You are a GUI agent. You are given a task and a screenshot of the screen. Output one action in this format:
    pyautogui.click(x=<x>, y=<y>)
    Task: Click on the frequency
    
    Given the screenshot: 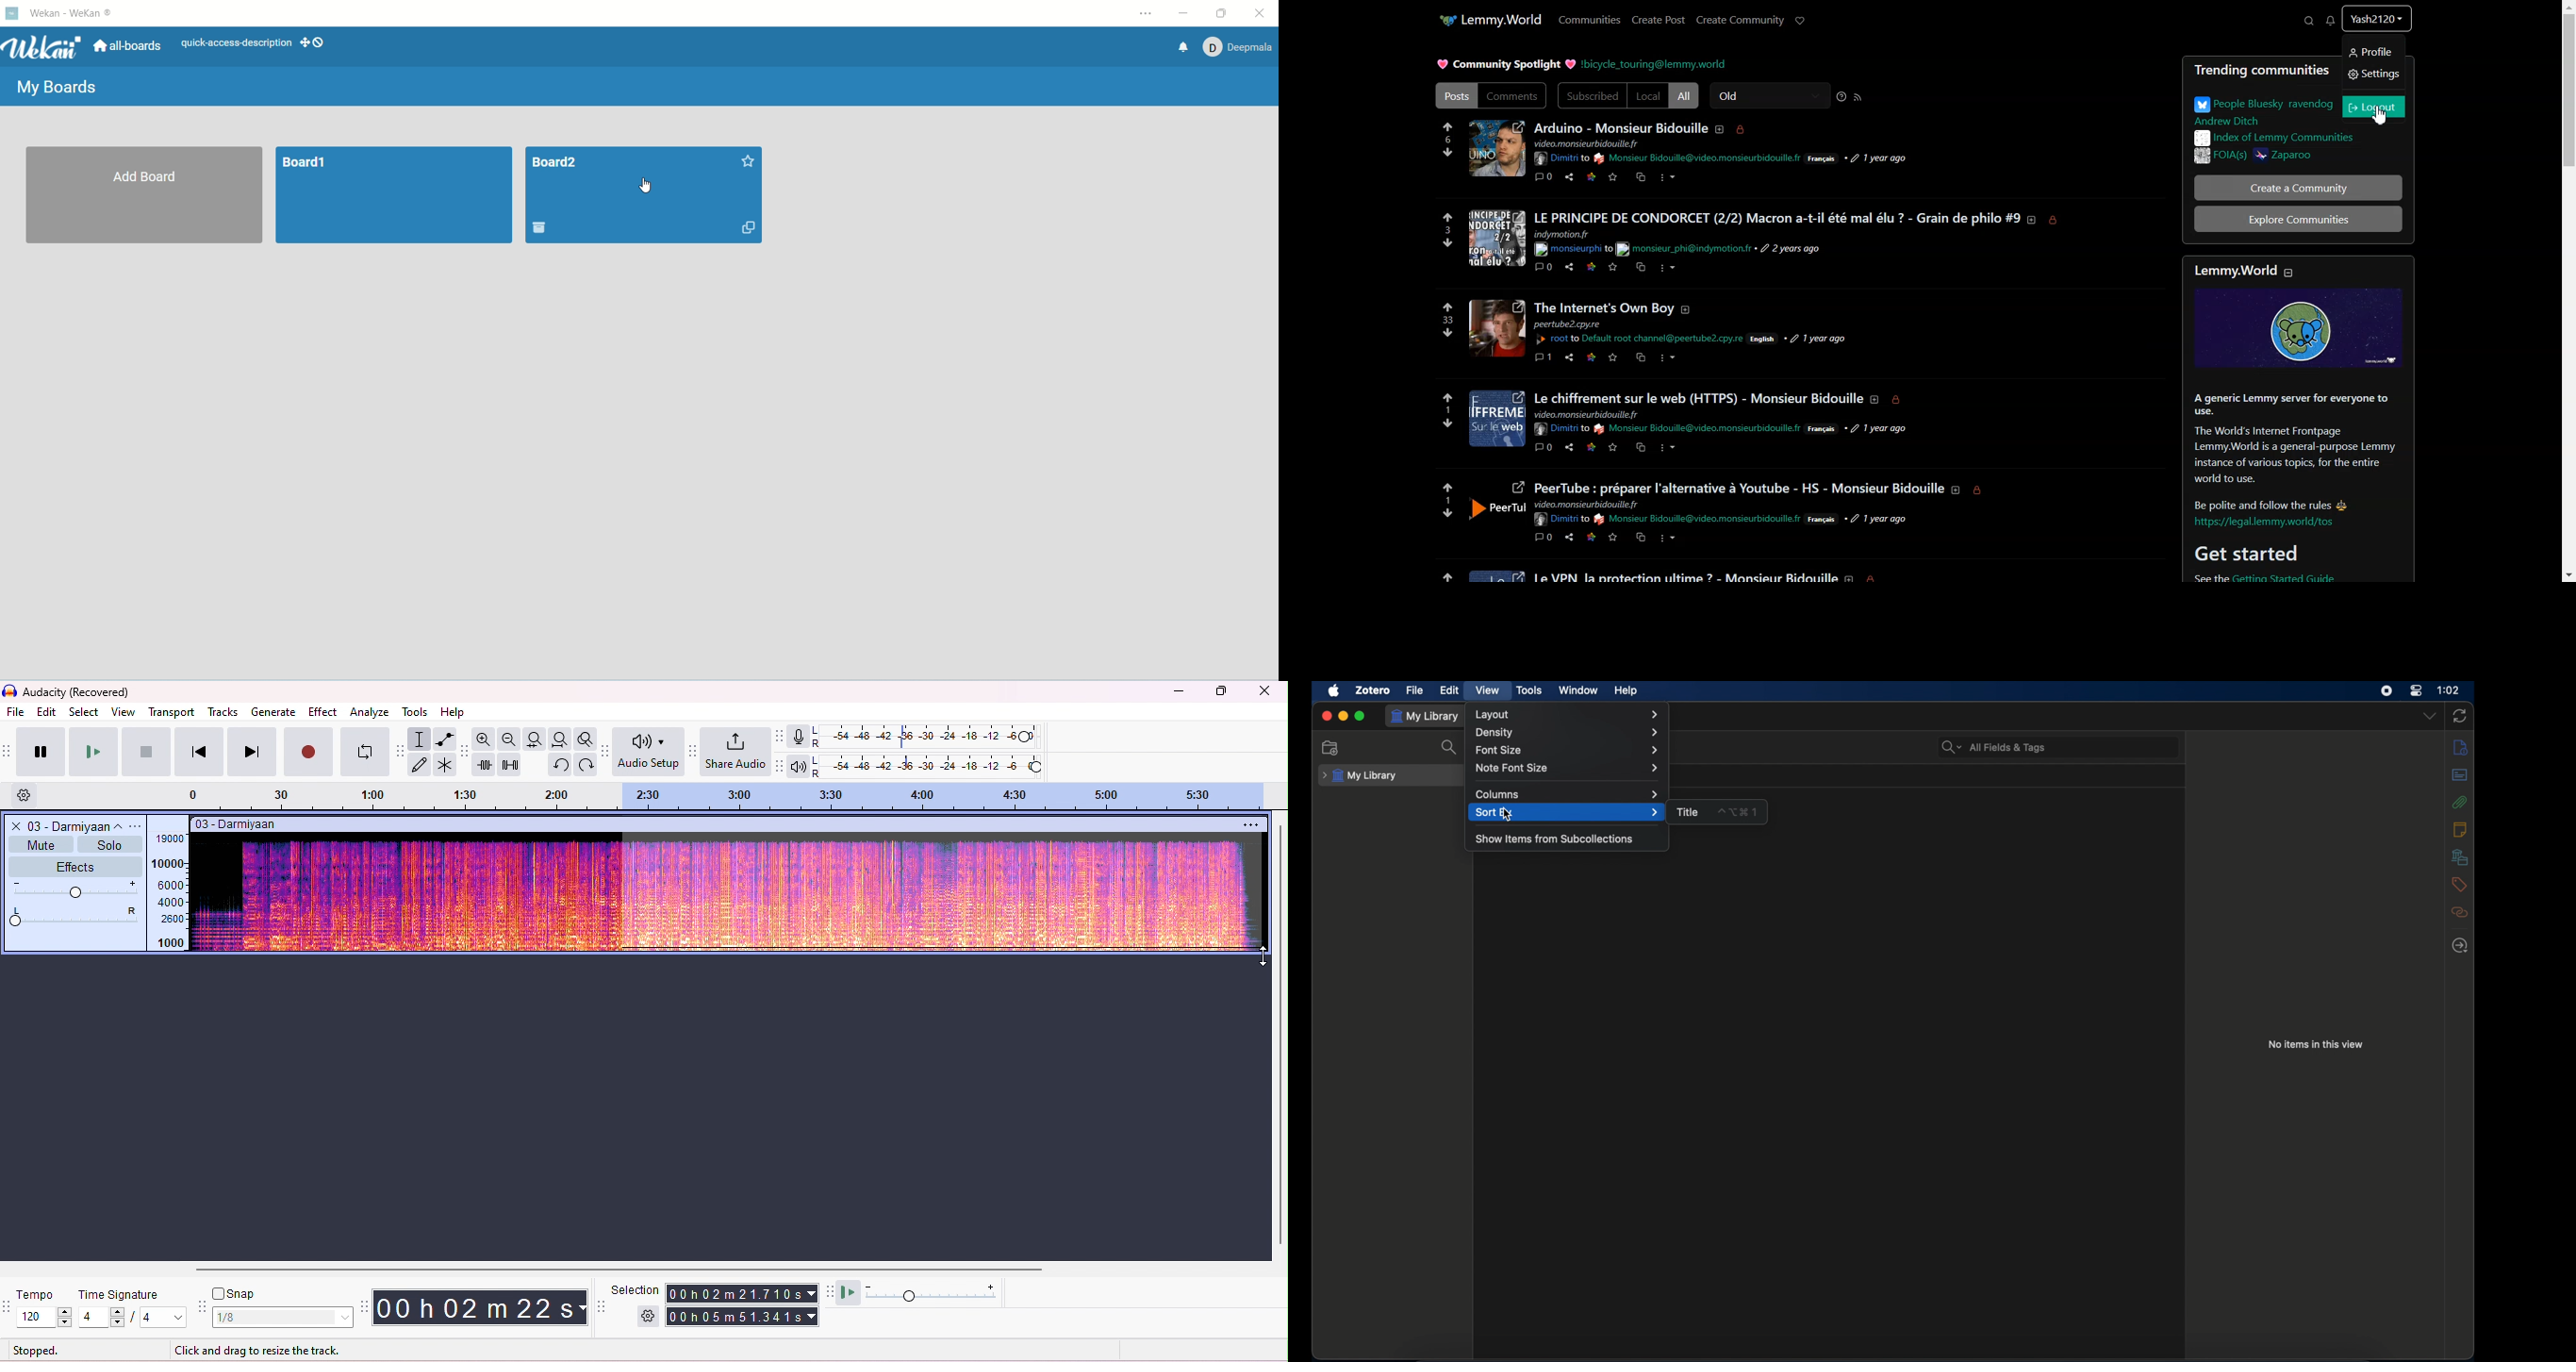 What is the action you would take?
    pyautogui.click(x=169, y=890)
    